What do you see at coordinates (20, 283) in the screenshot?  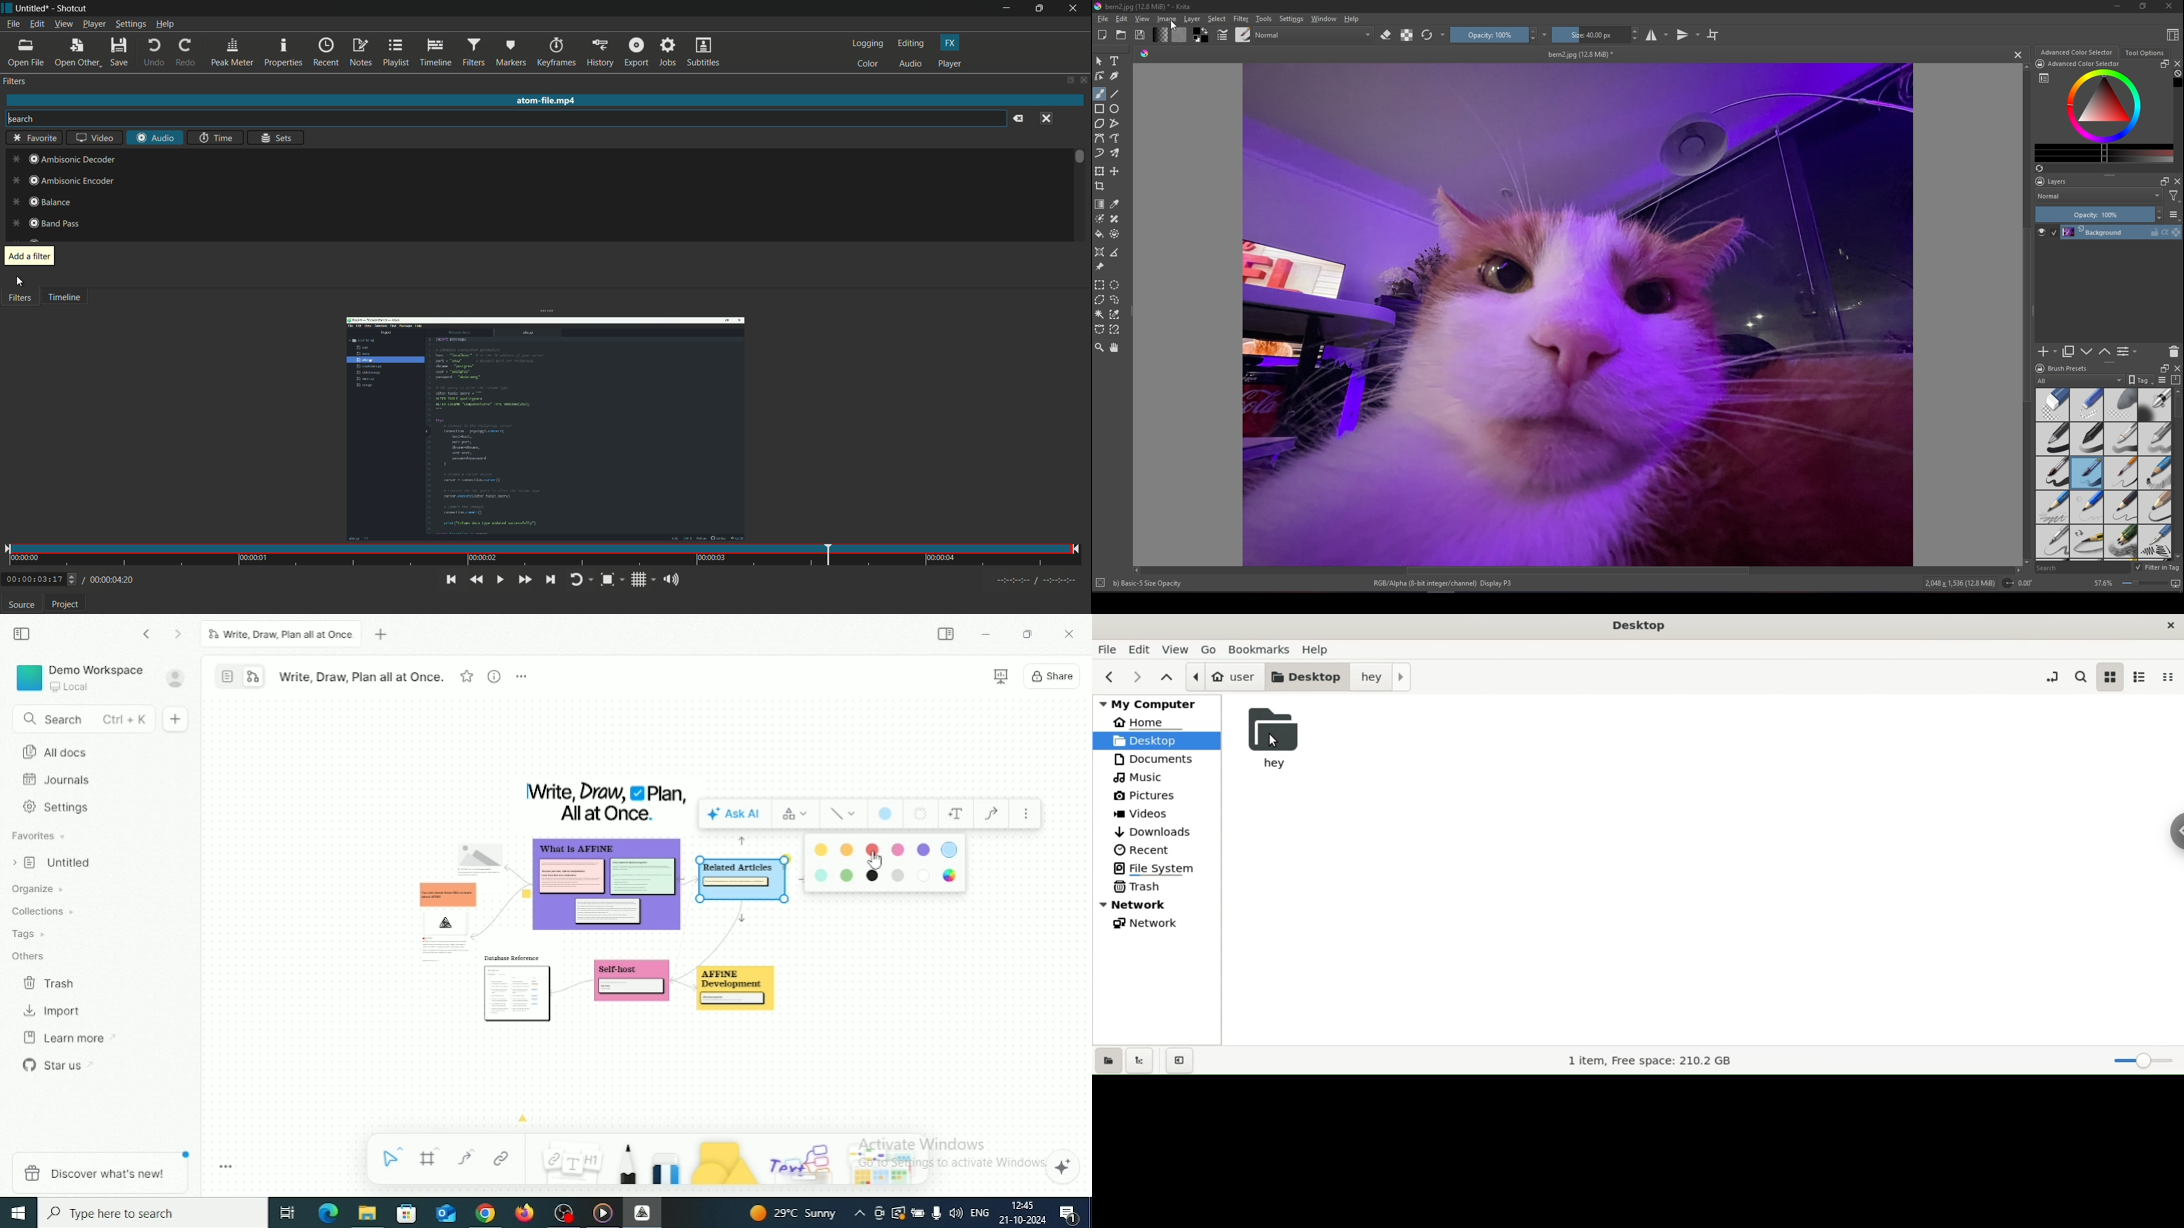 I see `cursor` at bounding box center [20, 283].